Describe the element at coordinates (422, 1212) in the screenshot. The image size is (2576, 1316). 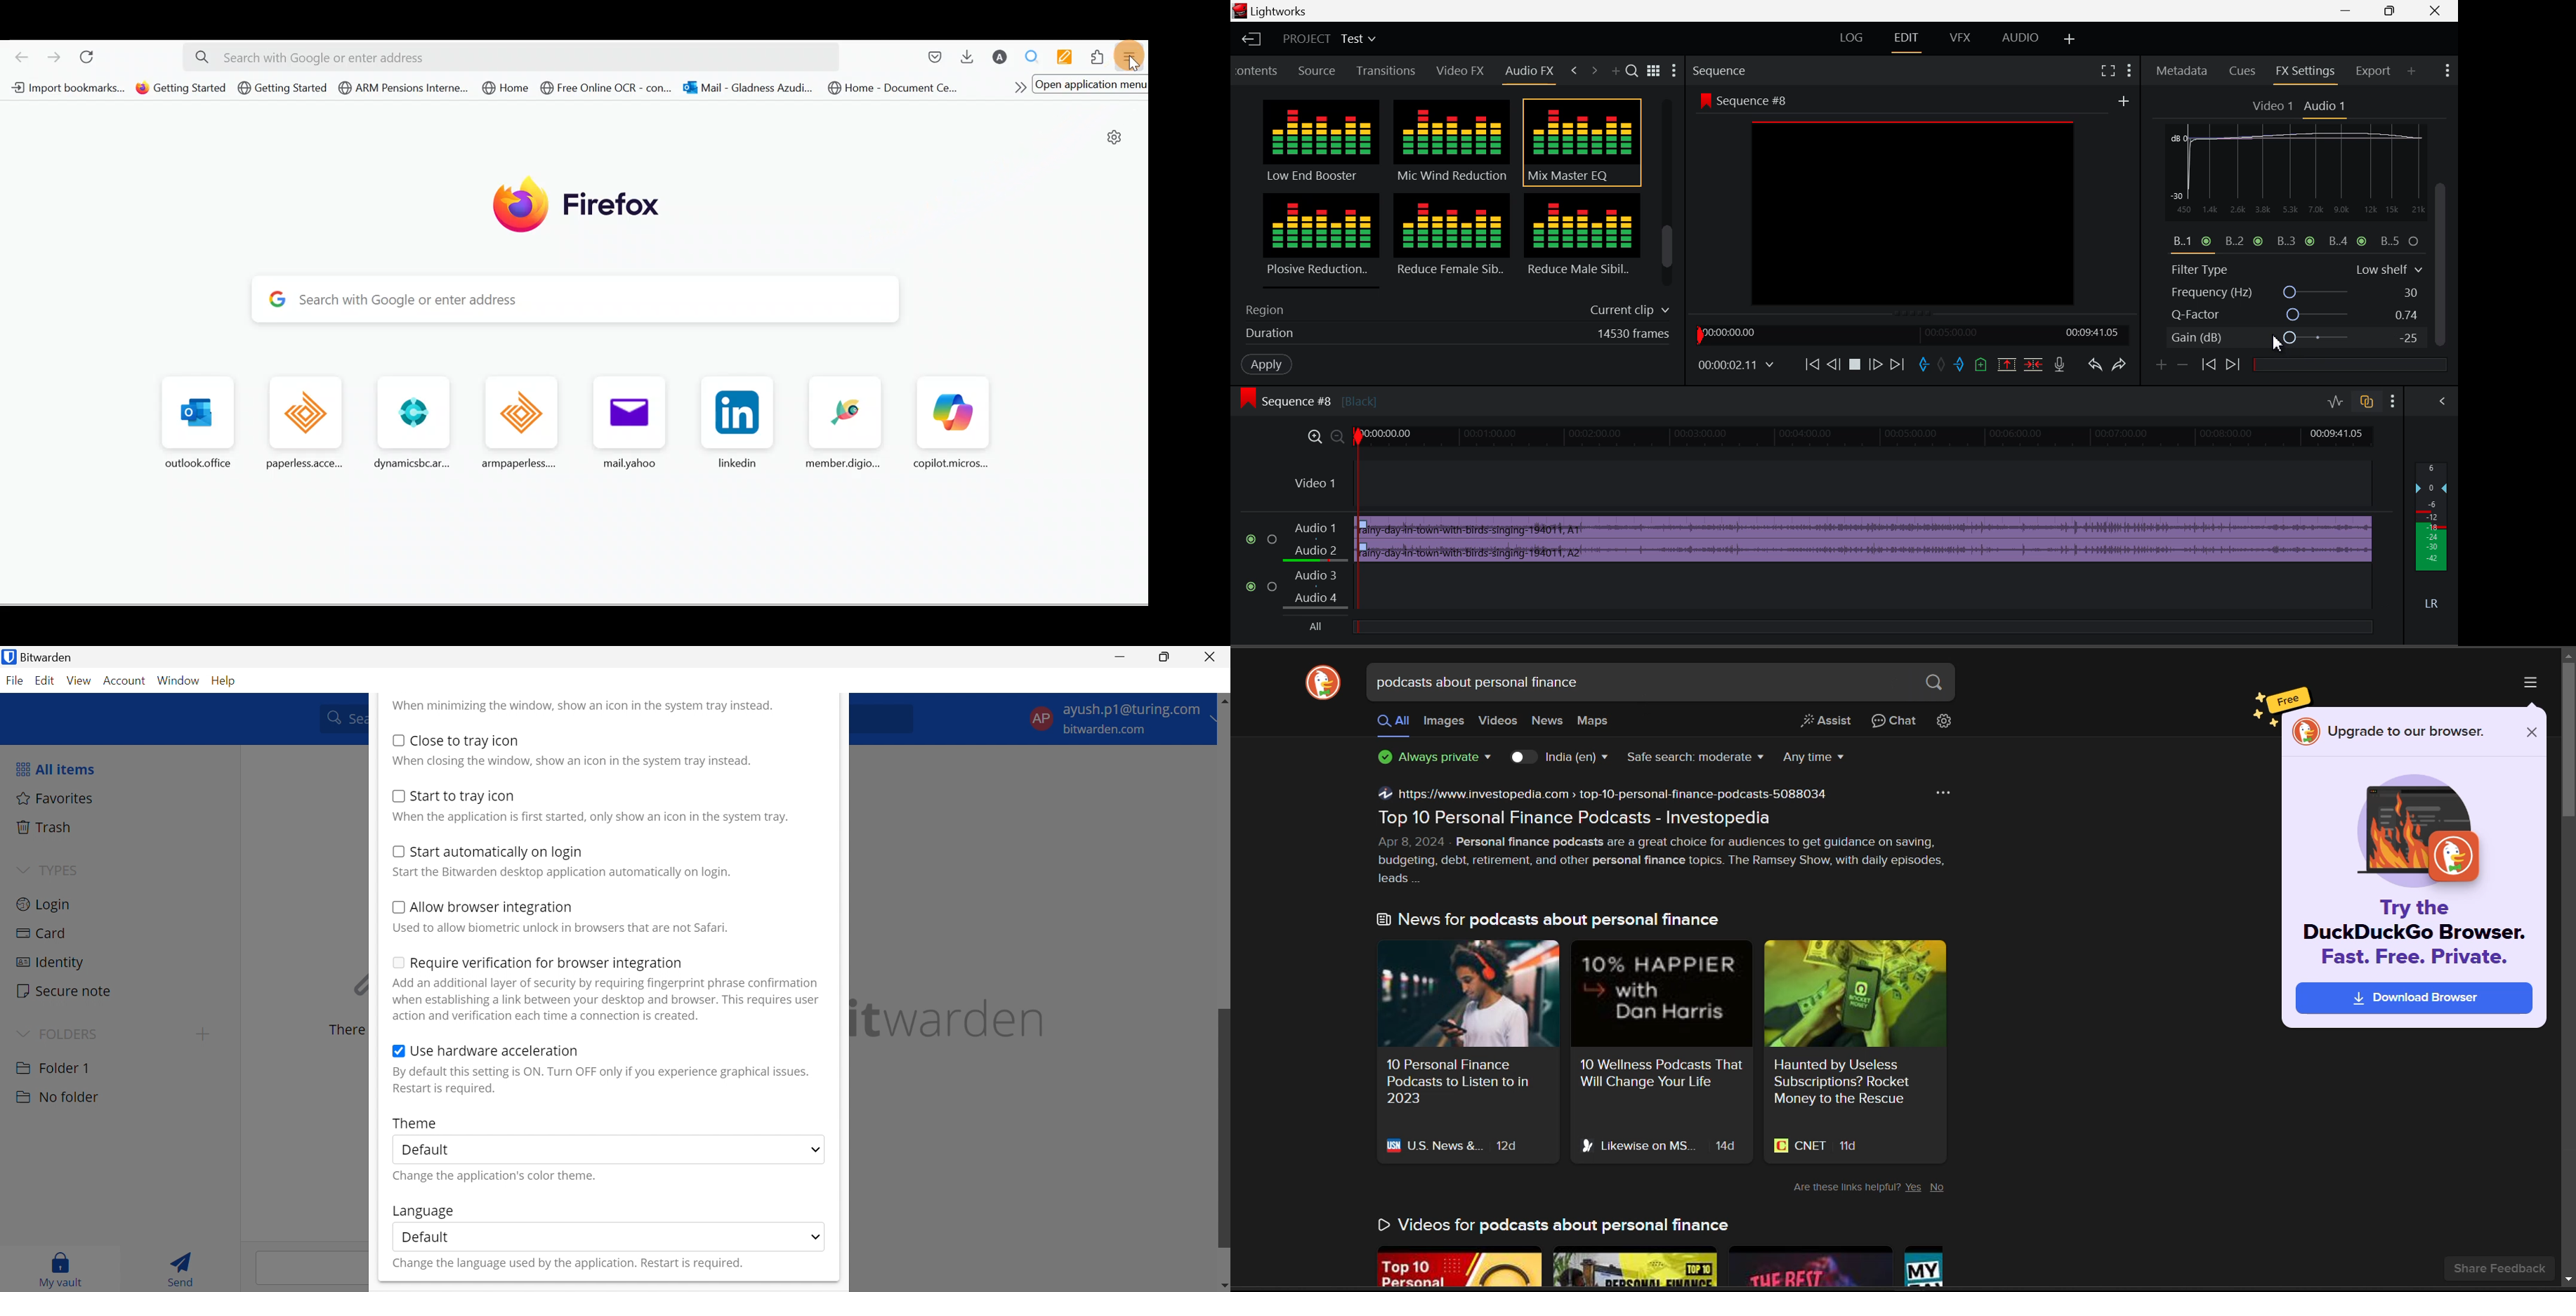
I see `Language` at that location.